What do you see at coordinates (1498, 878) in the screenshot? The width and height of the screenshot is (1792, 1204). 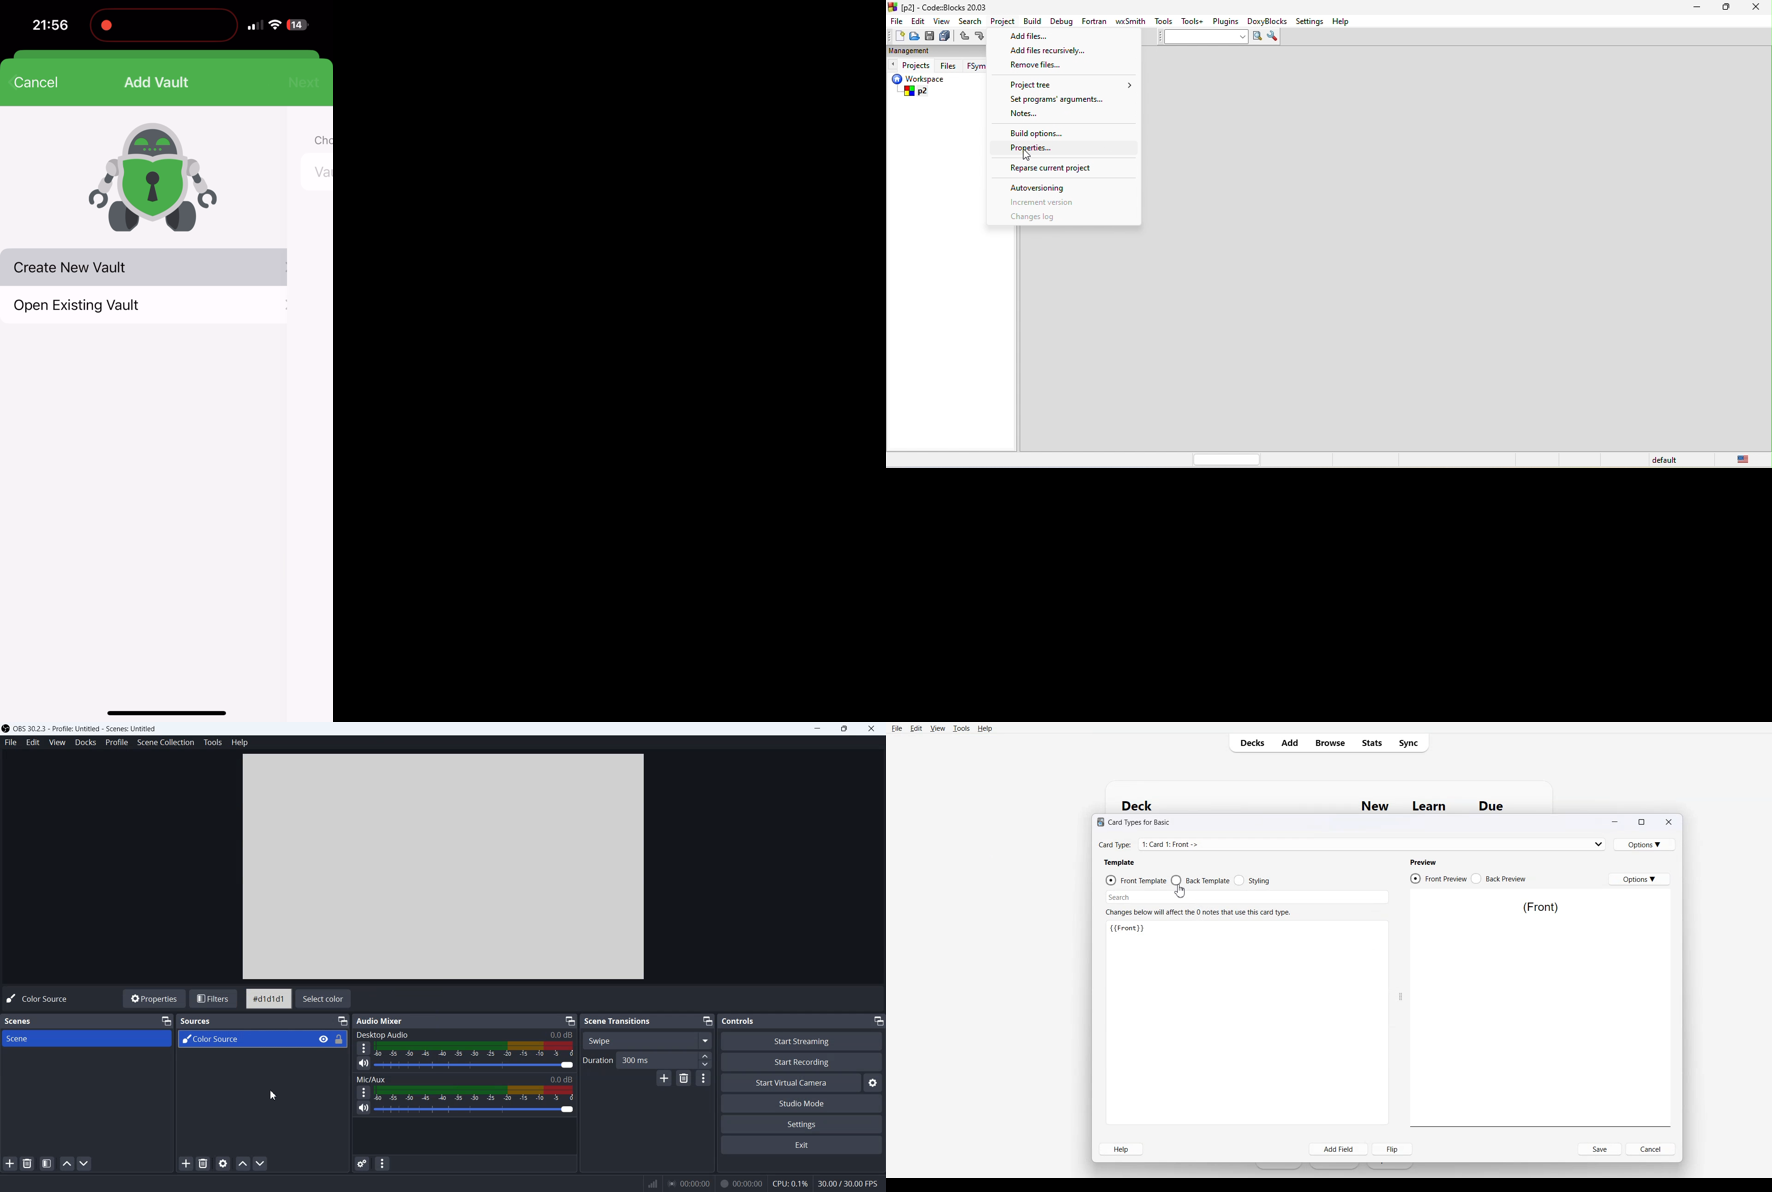 I see `Back Preview` at bounding box center [1498, 878].